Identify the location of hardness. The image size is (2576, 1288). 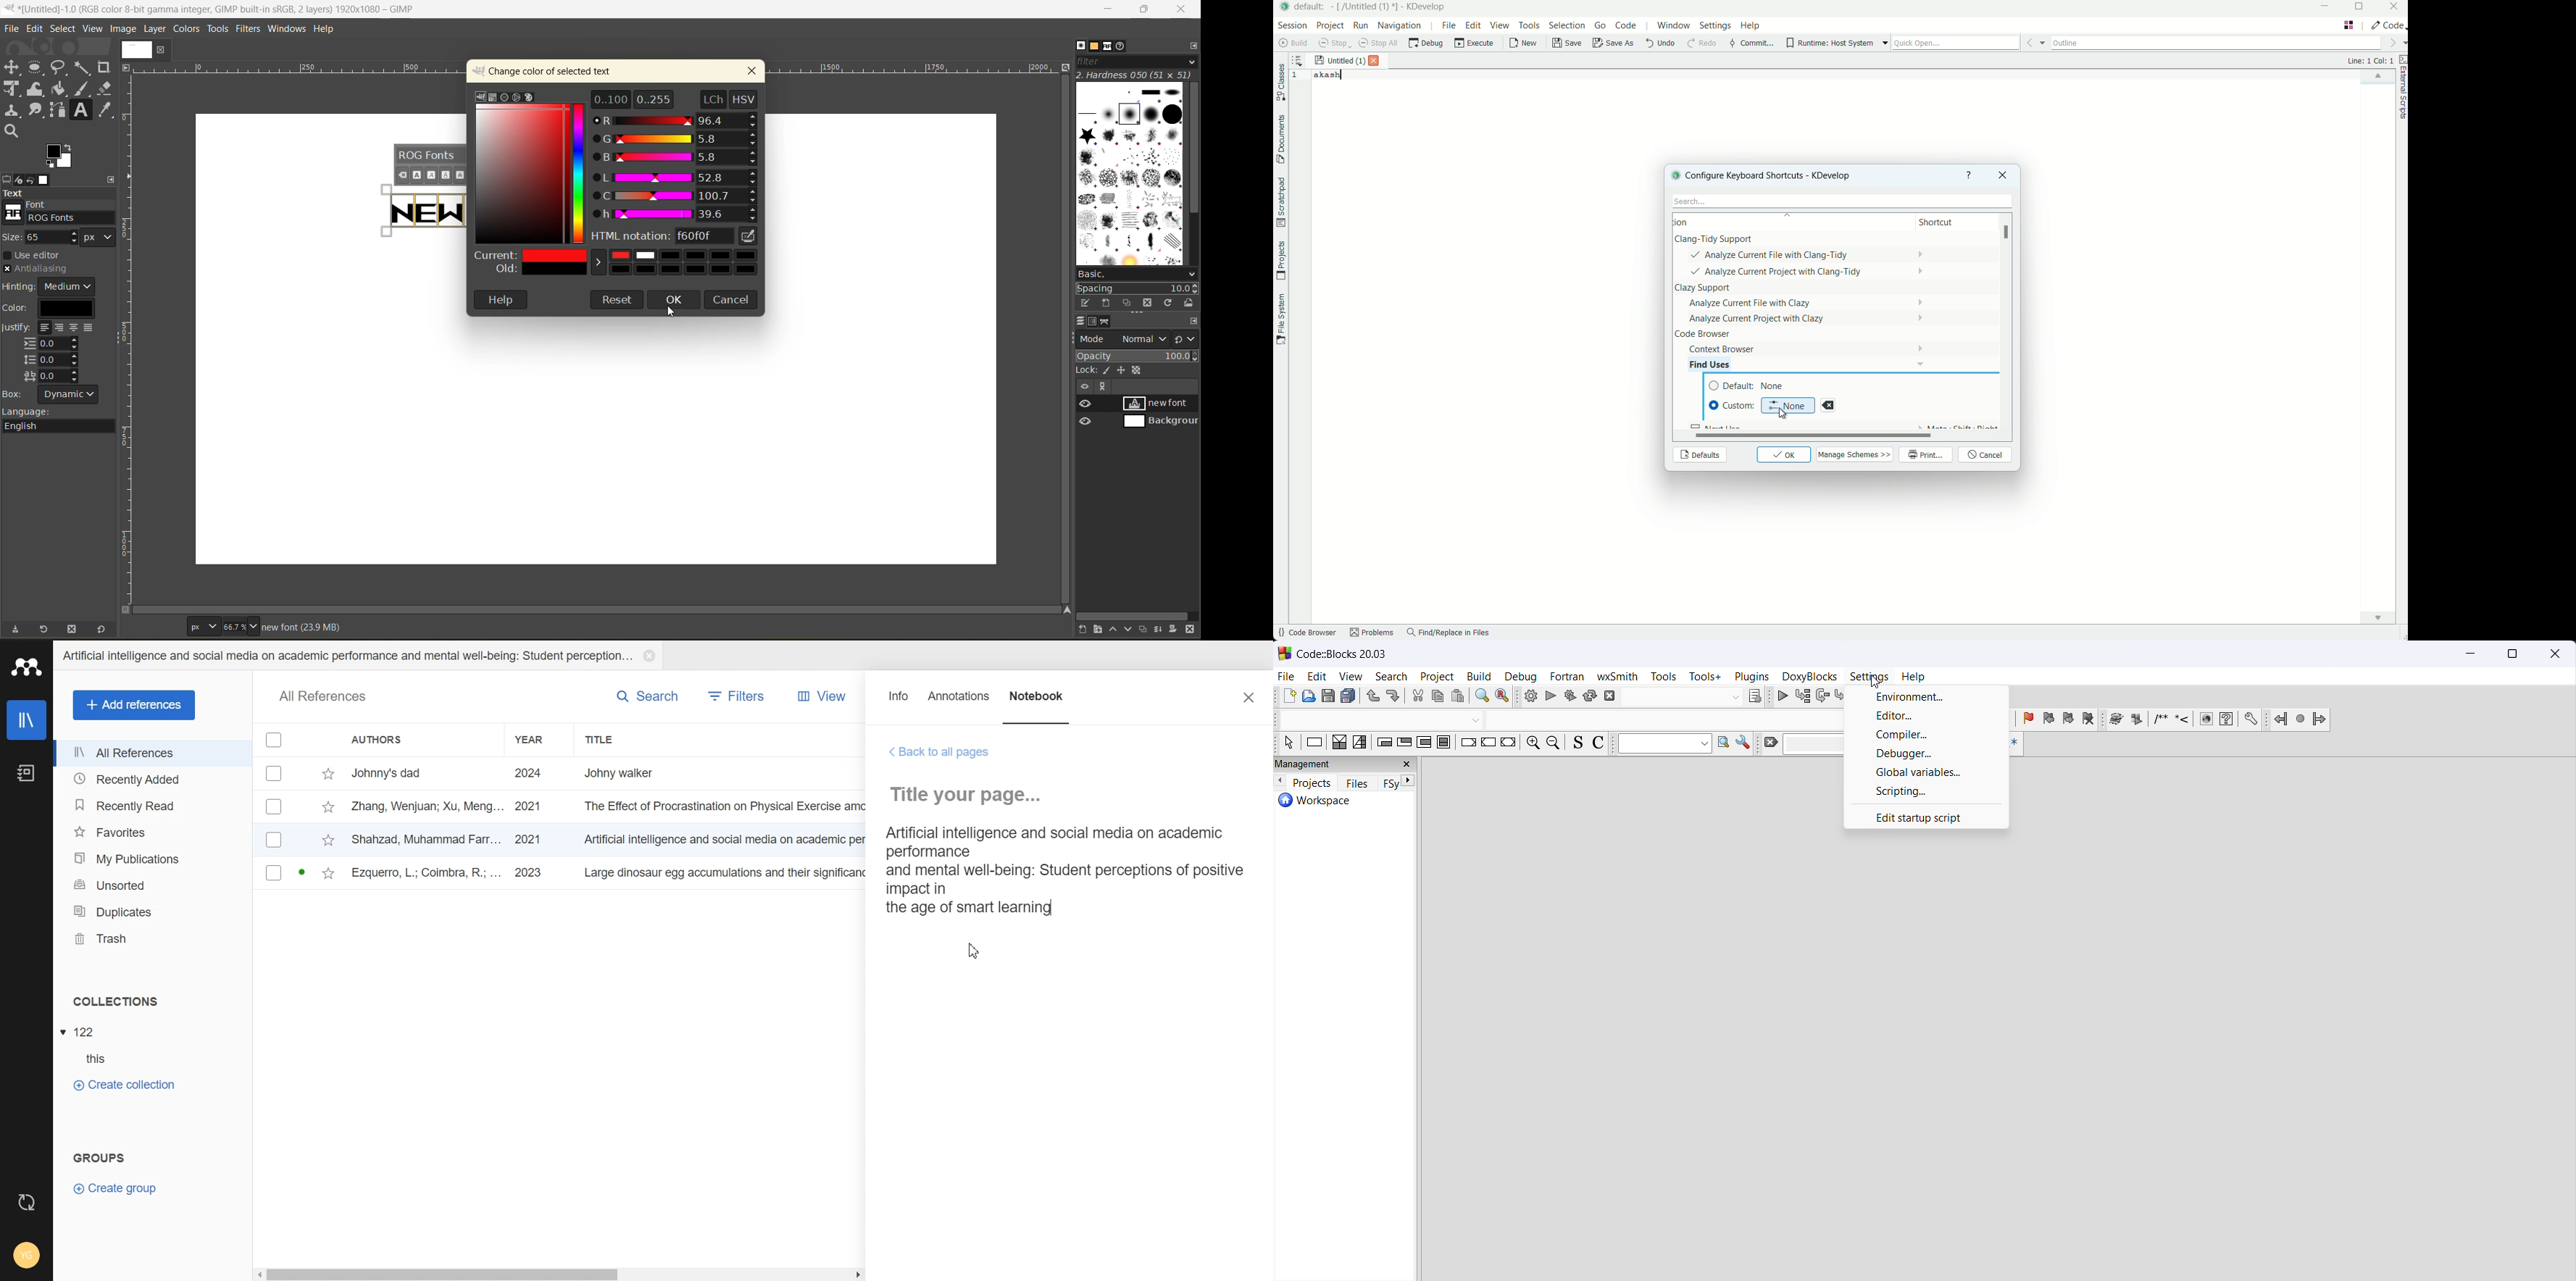
(1137, 75).